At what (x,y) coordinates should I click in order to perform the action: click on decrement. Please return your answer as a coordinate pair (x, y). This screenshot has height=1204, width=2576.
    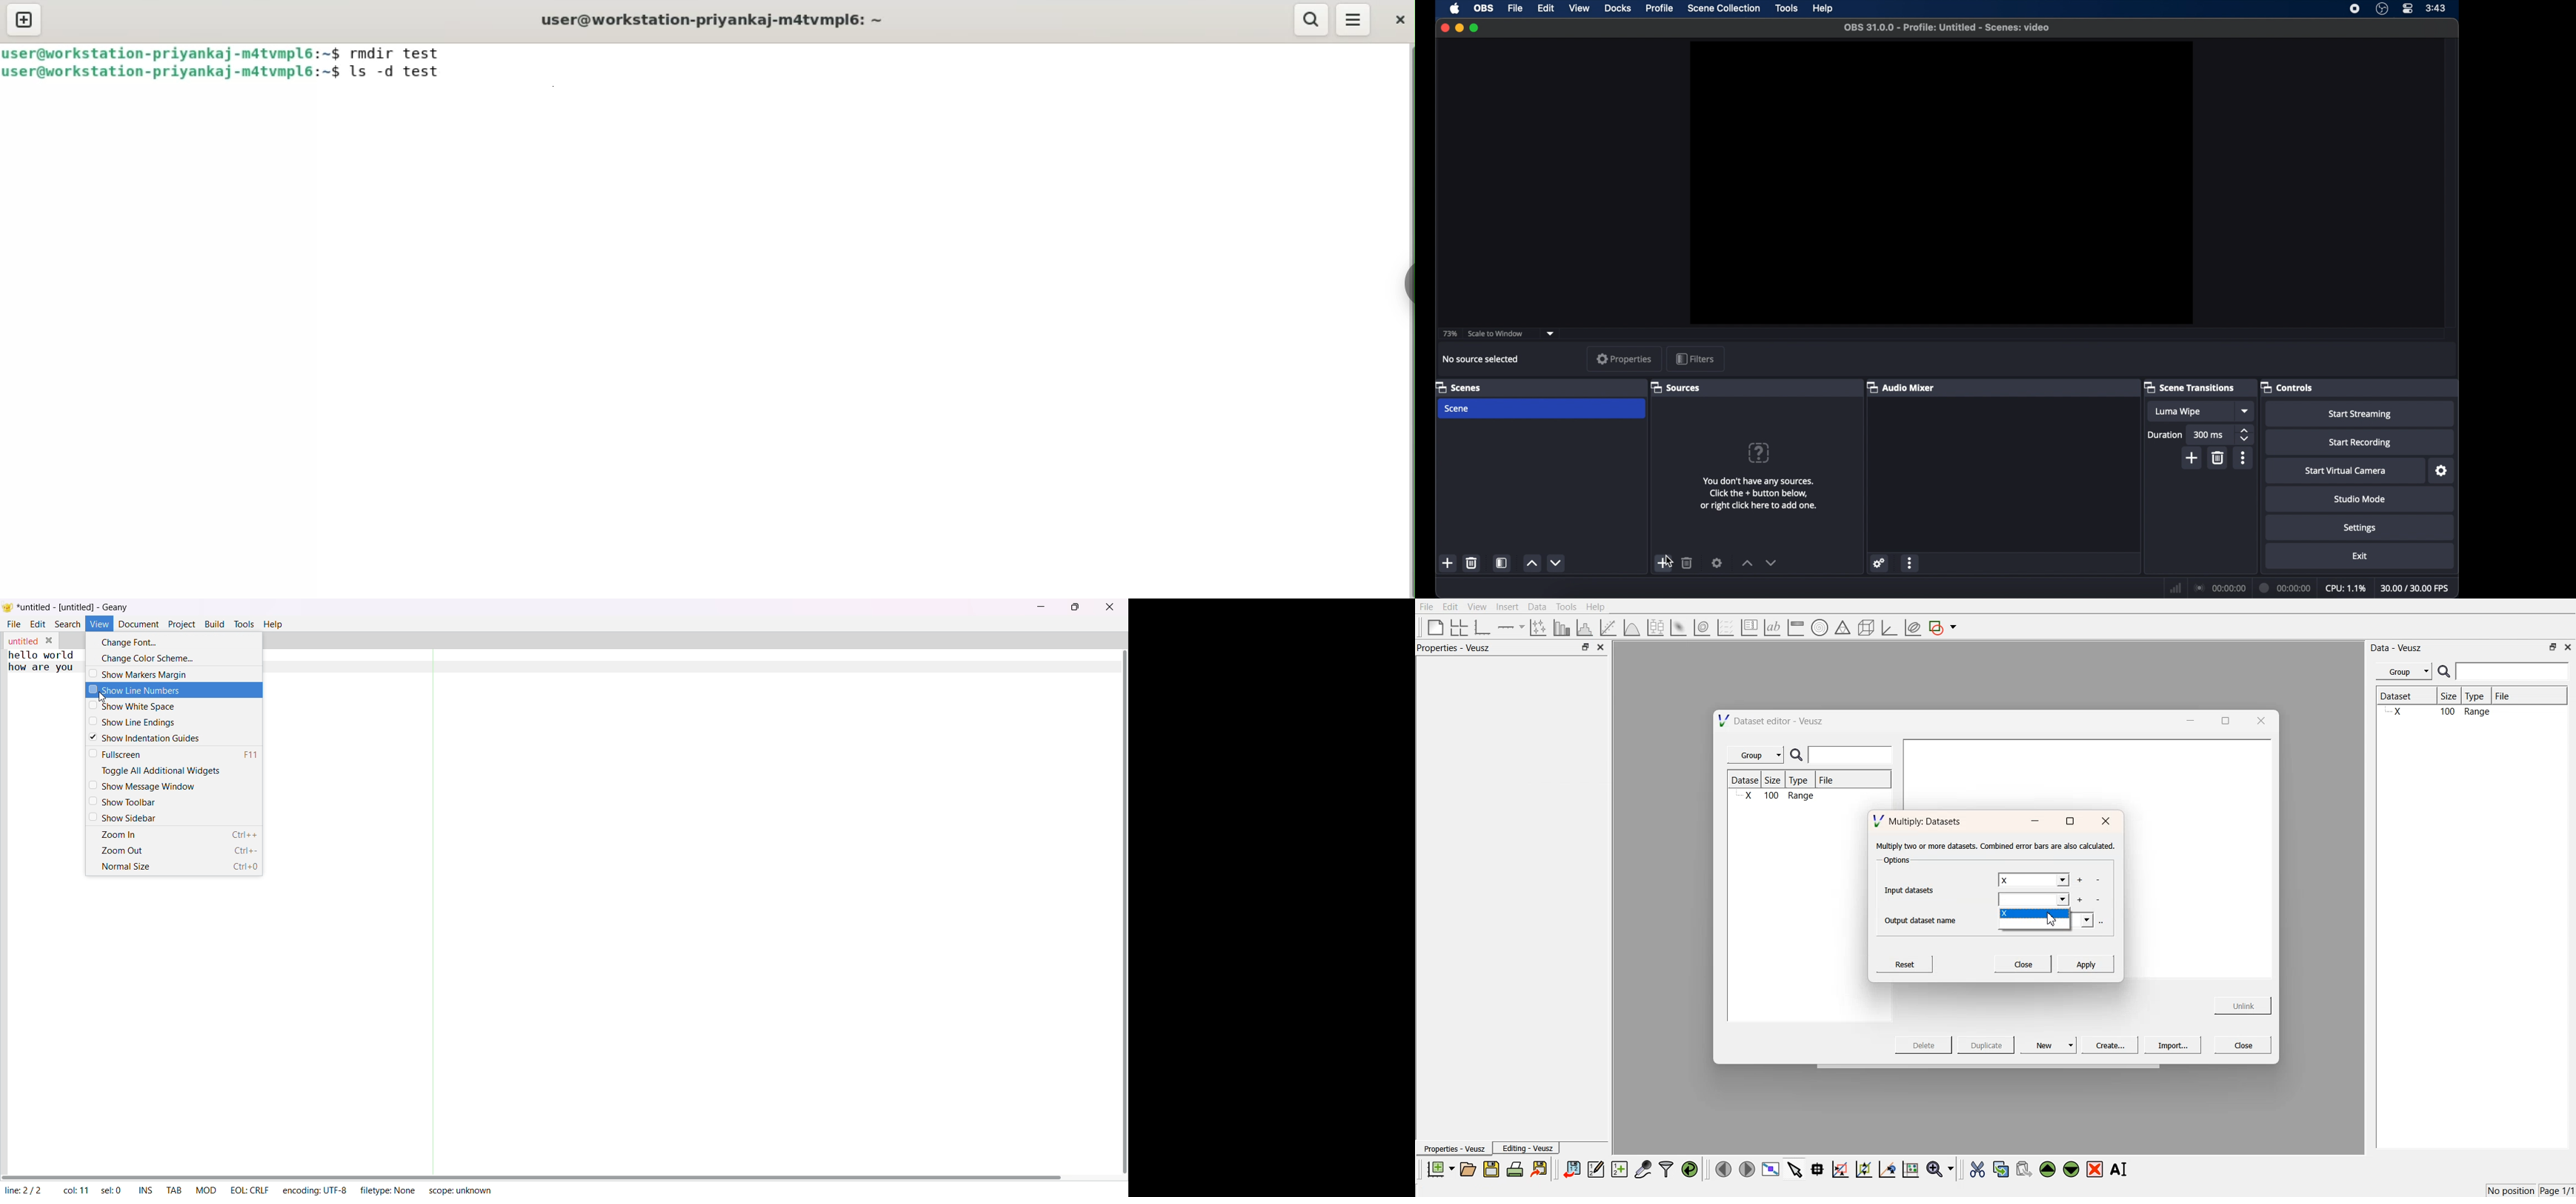
    Looking at the image, I should click on (1557, 562).